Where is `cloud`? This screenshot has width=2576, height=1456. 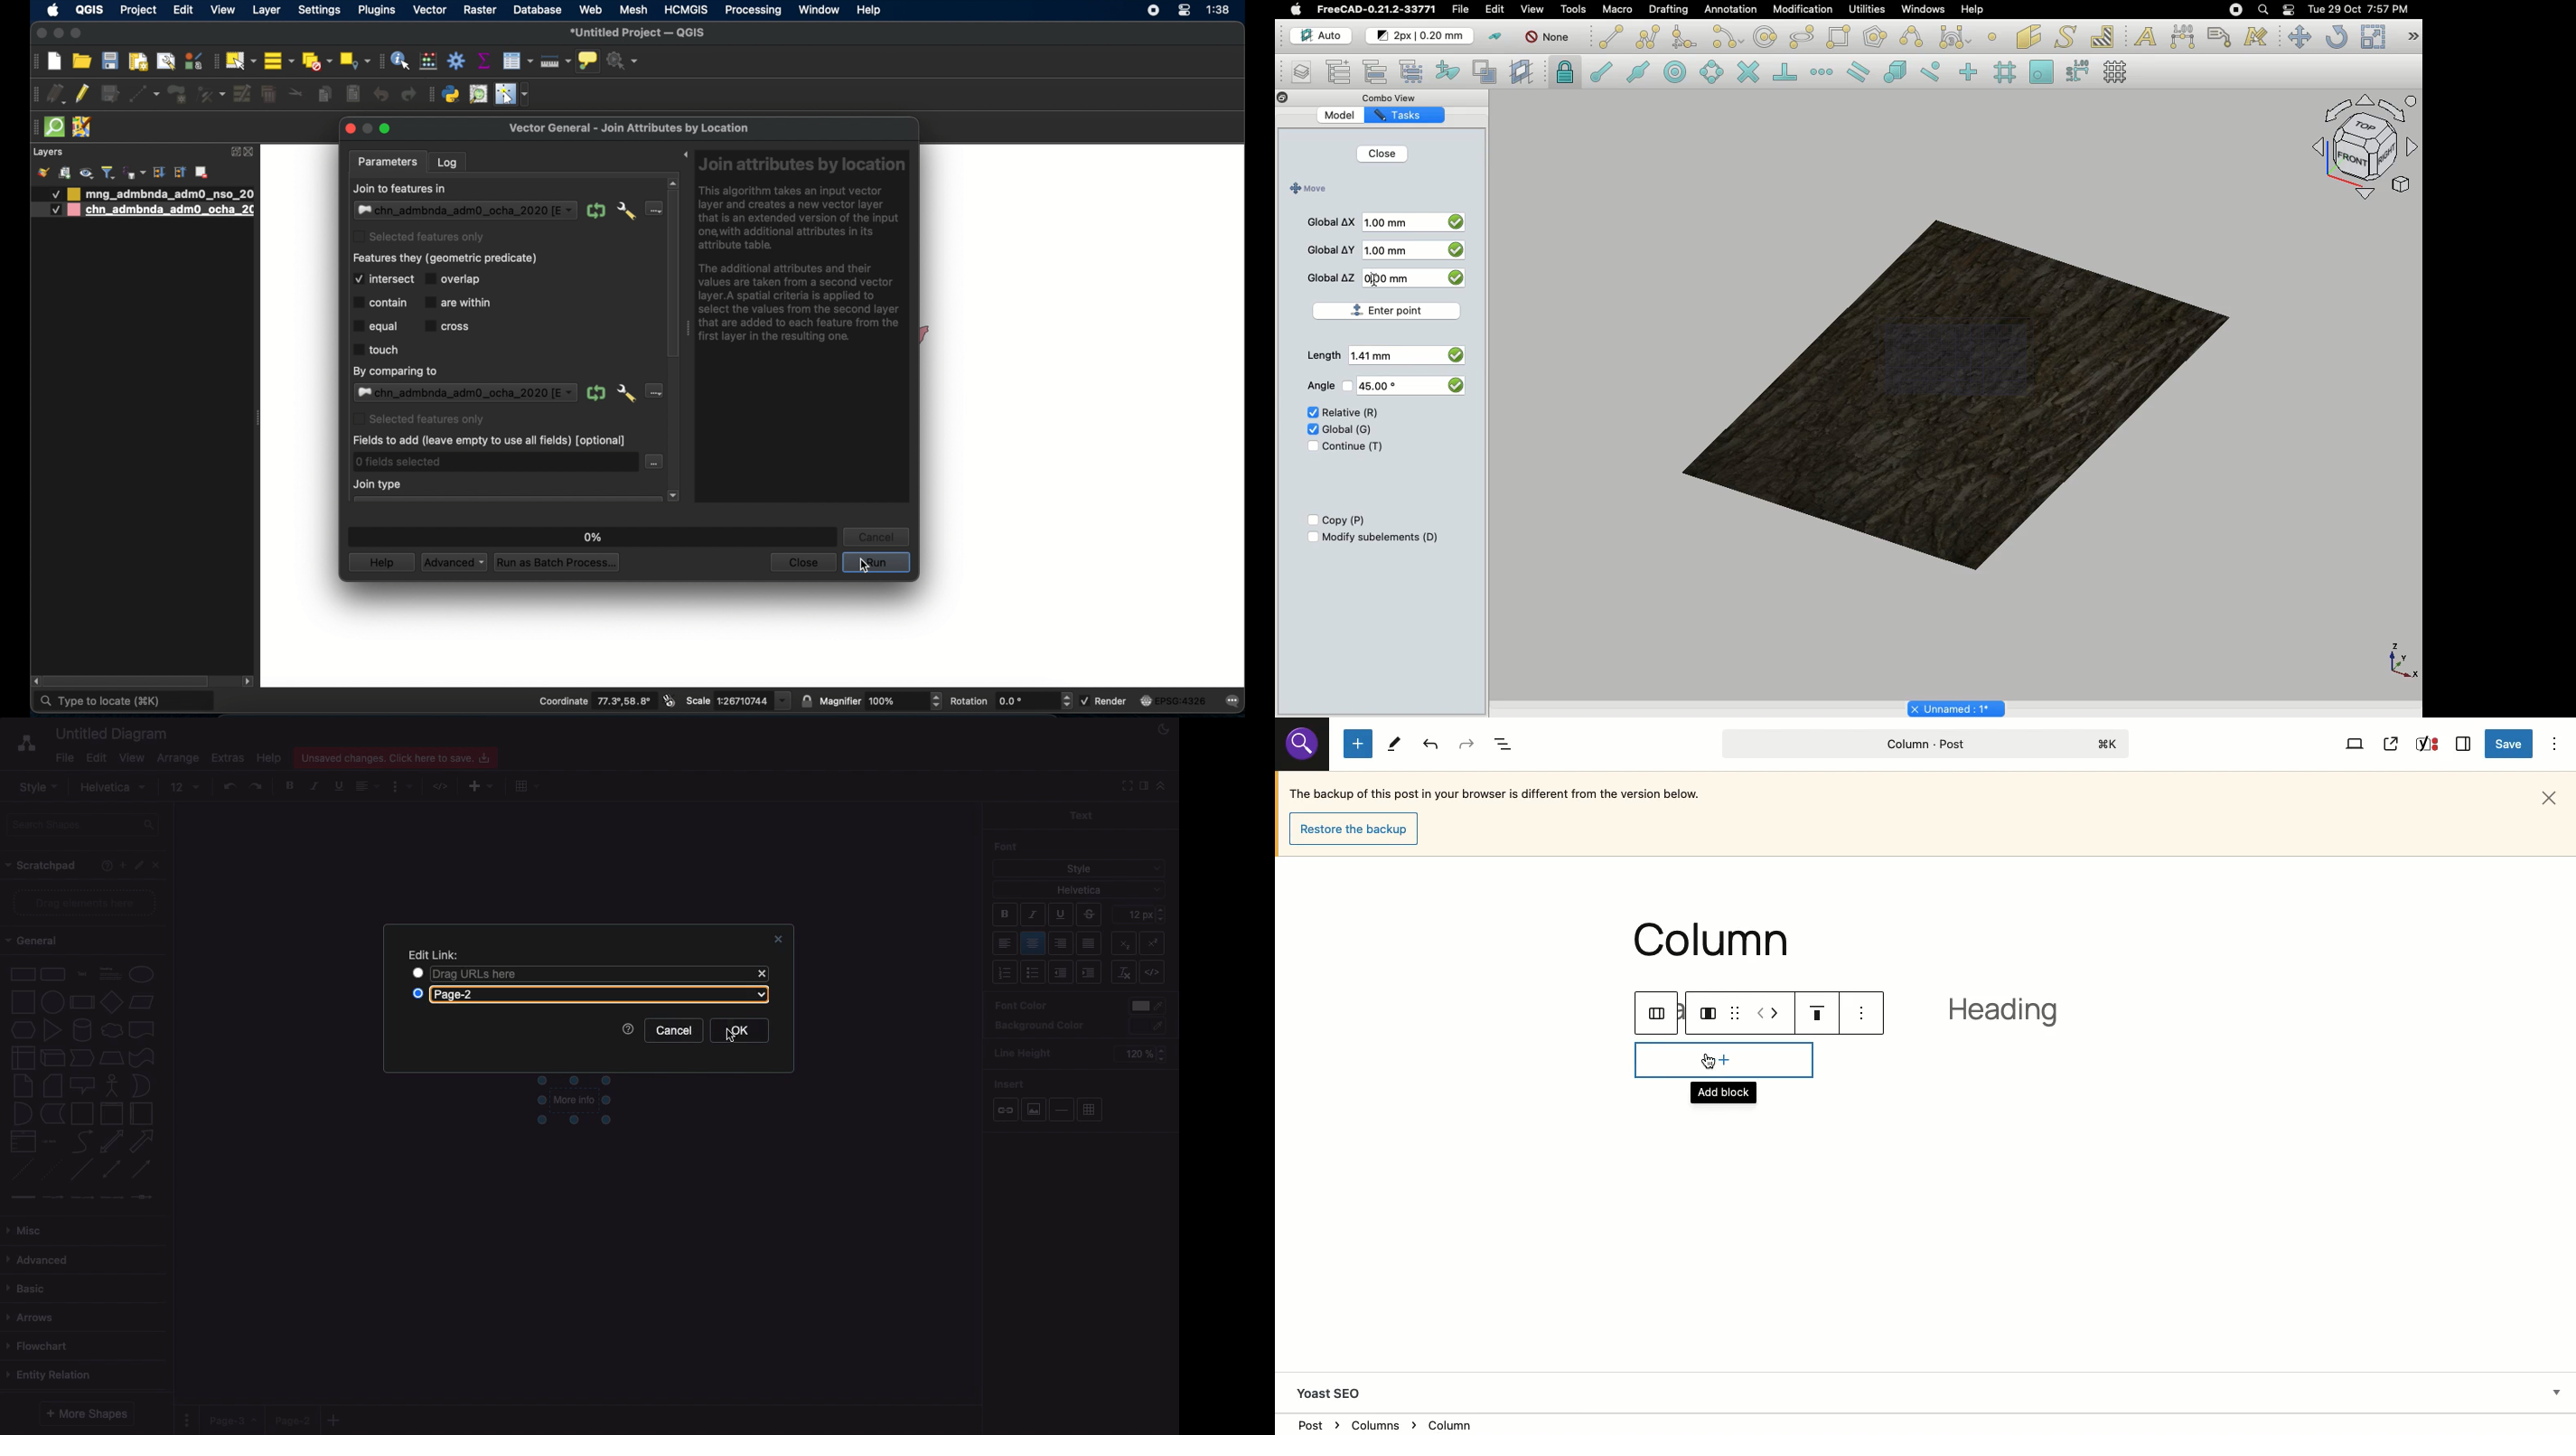 cloud is located at coordinates (112, 1030).